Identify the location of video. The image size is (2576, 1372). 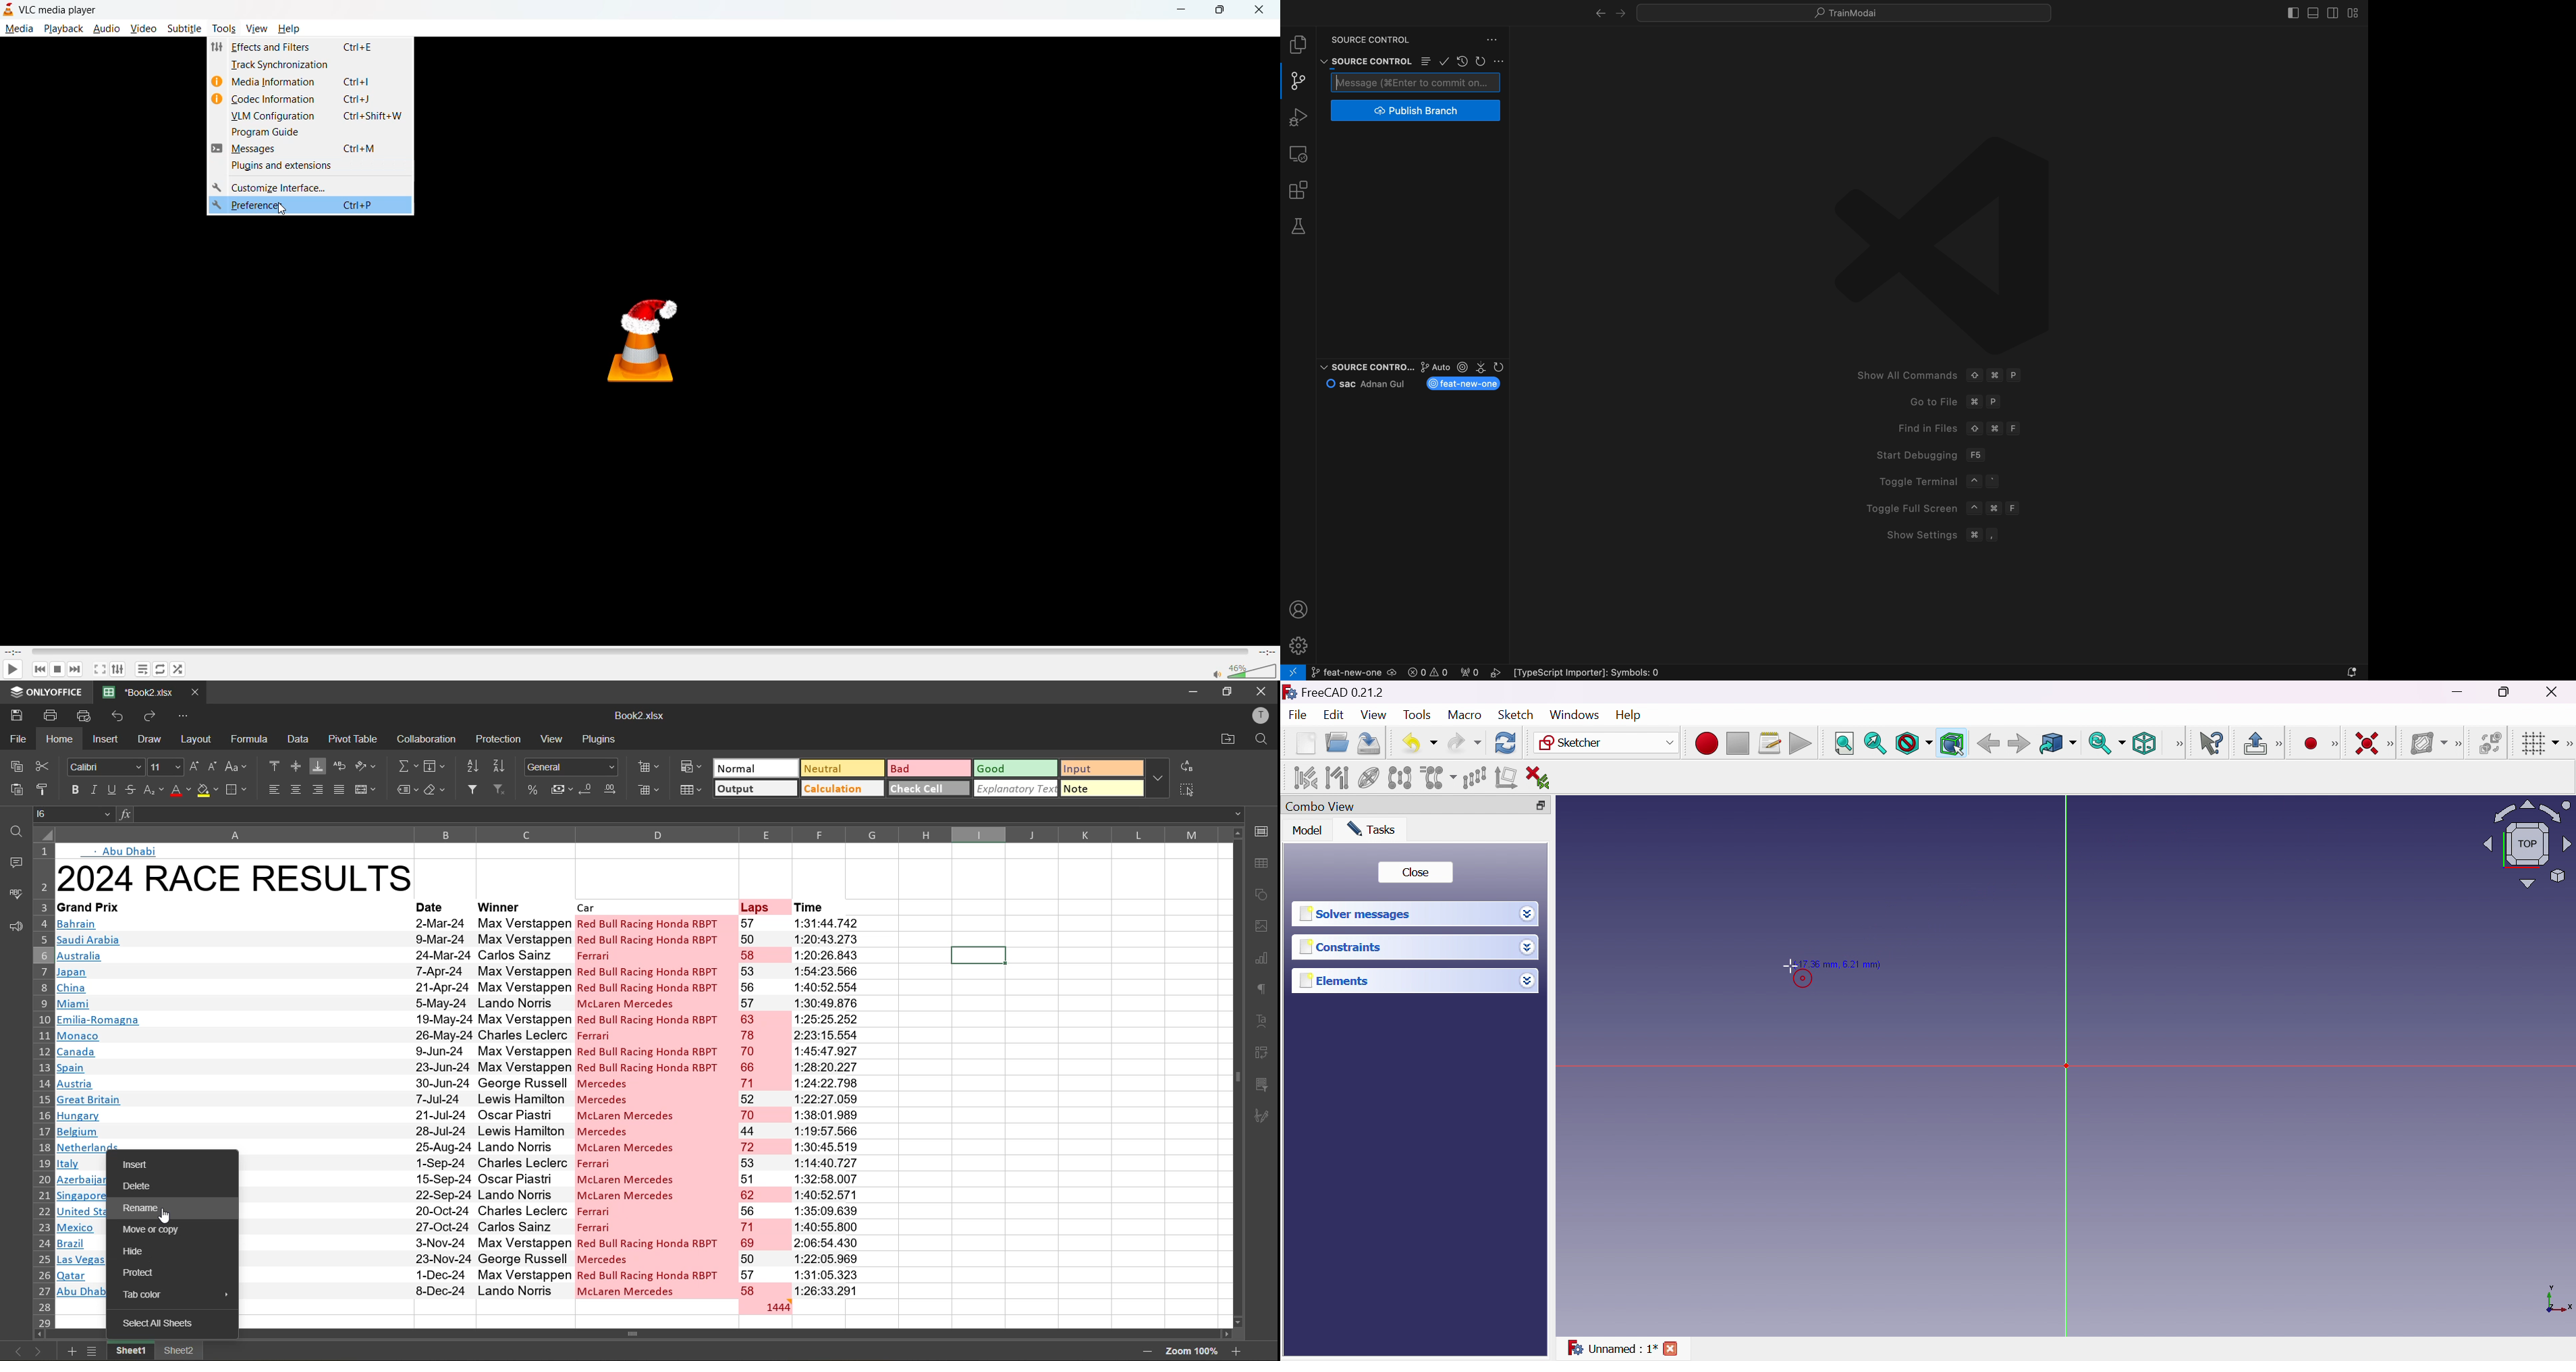
(142, 29).